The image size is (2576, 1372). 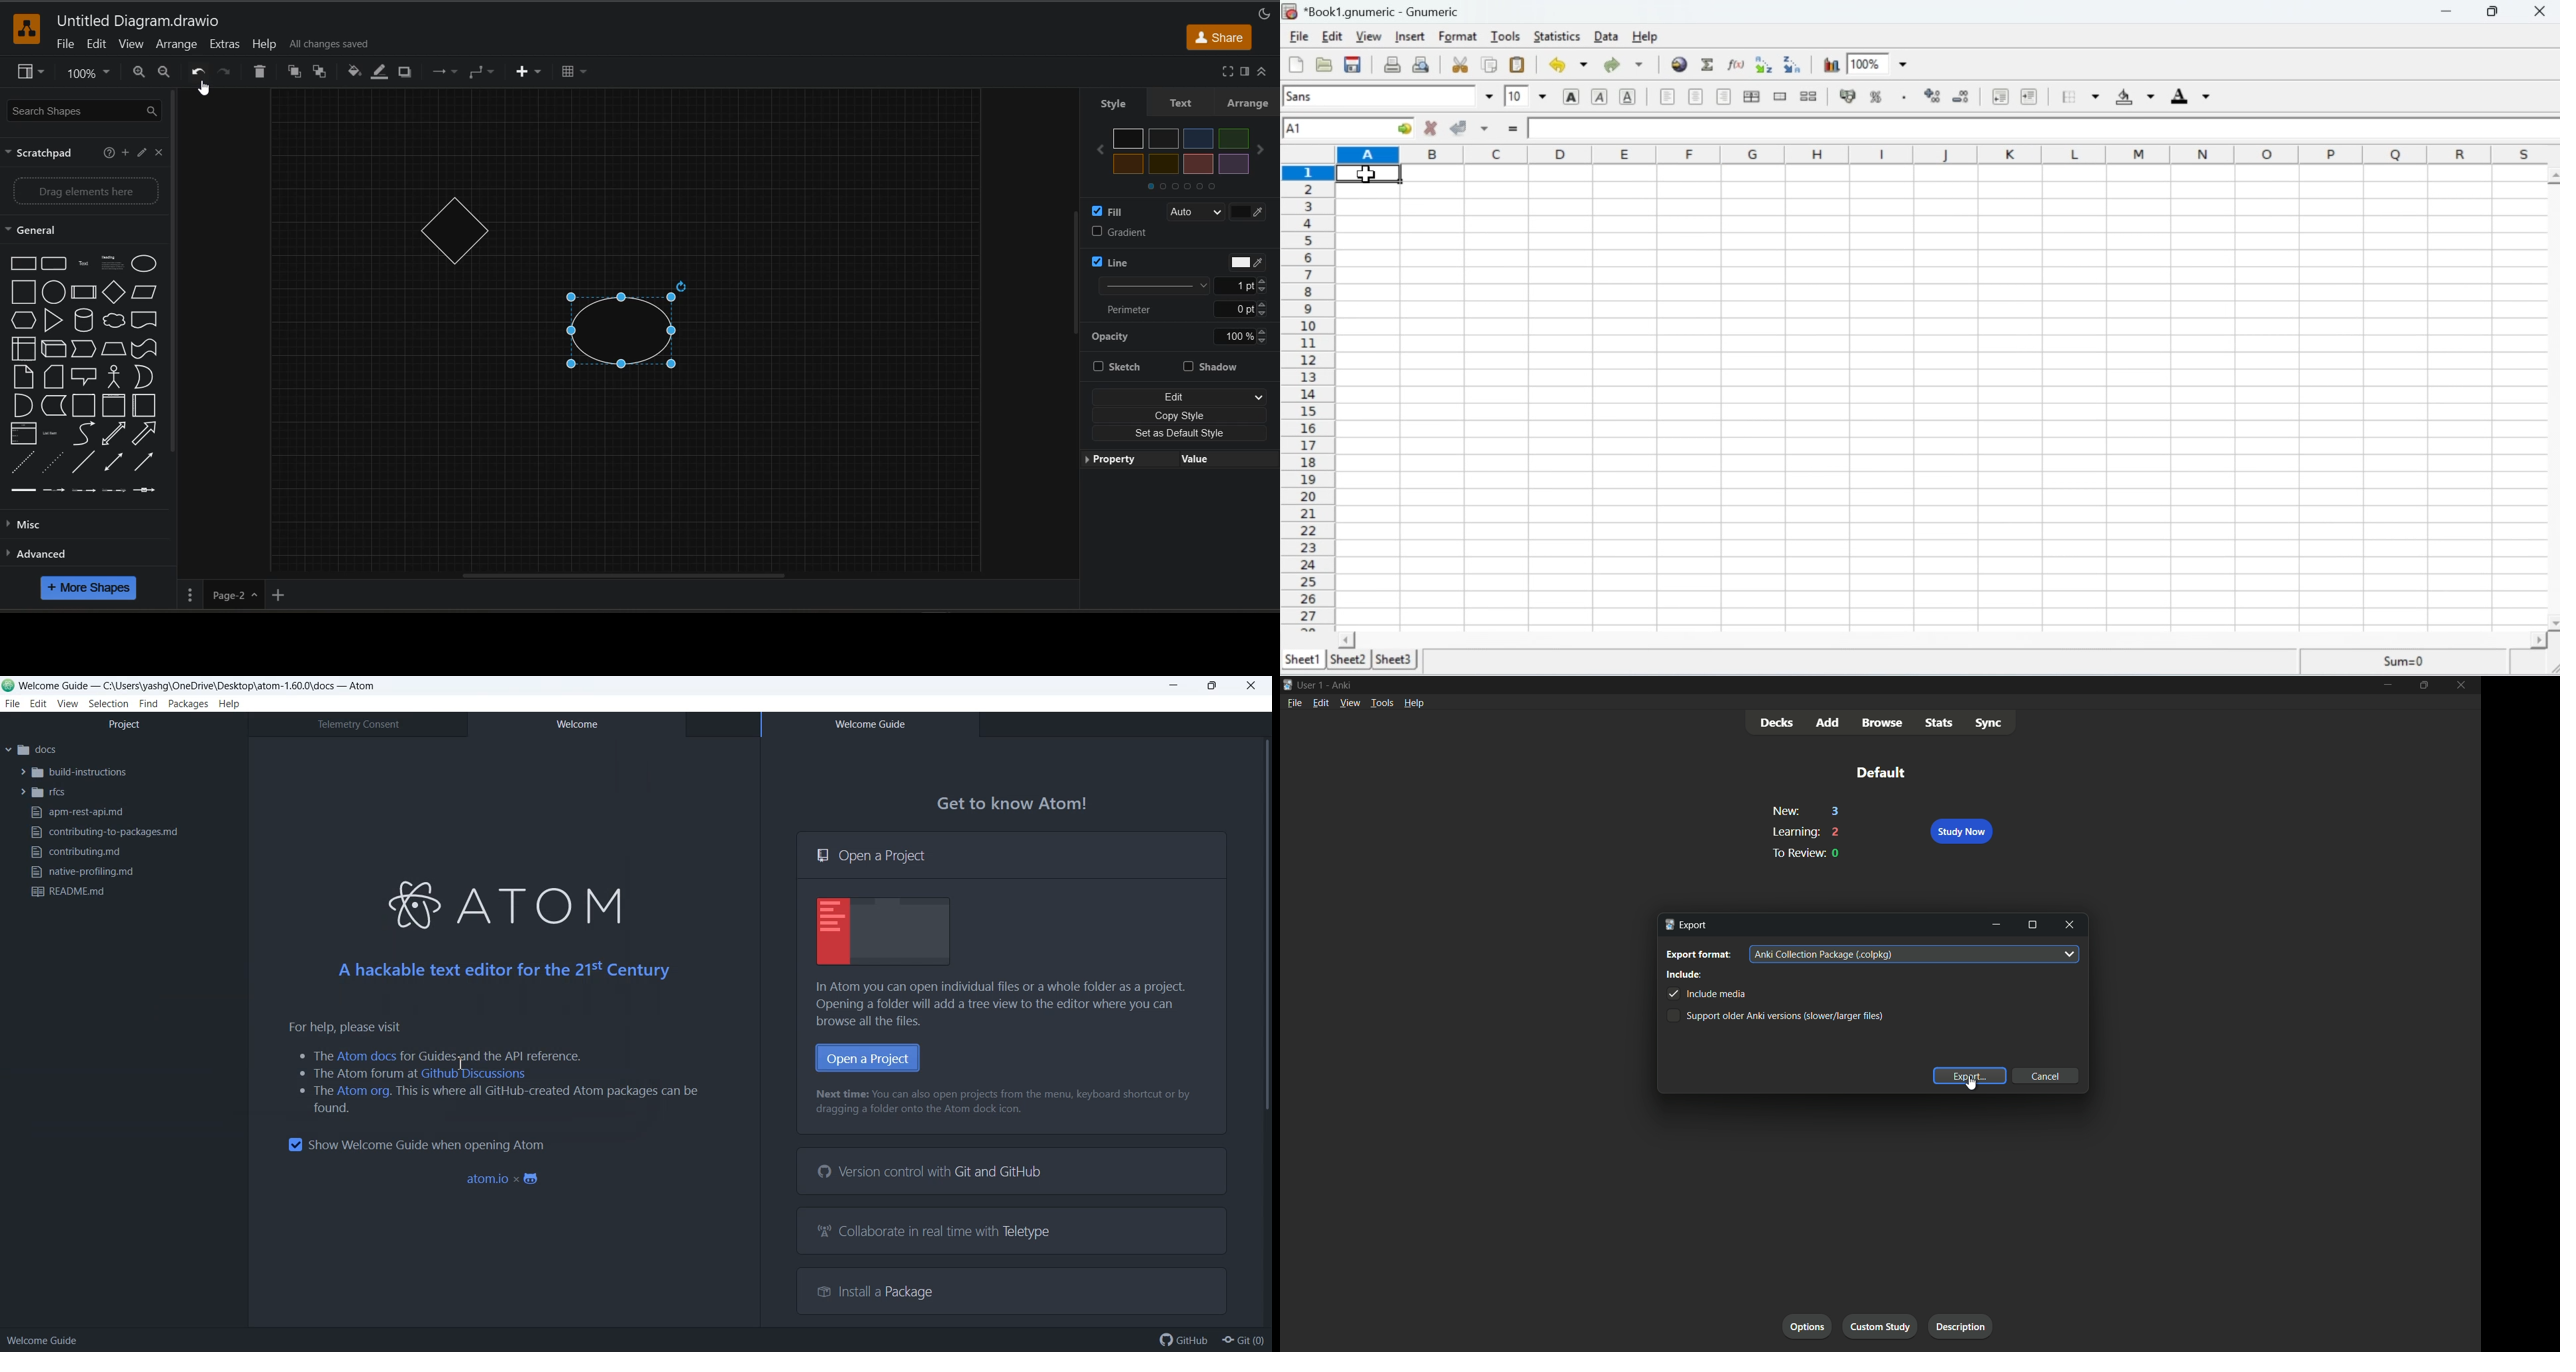 I want to click on Arrow, so click(x=145, y=435).